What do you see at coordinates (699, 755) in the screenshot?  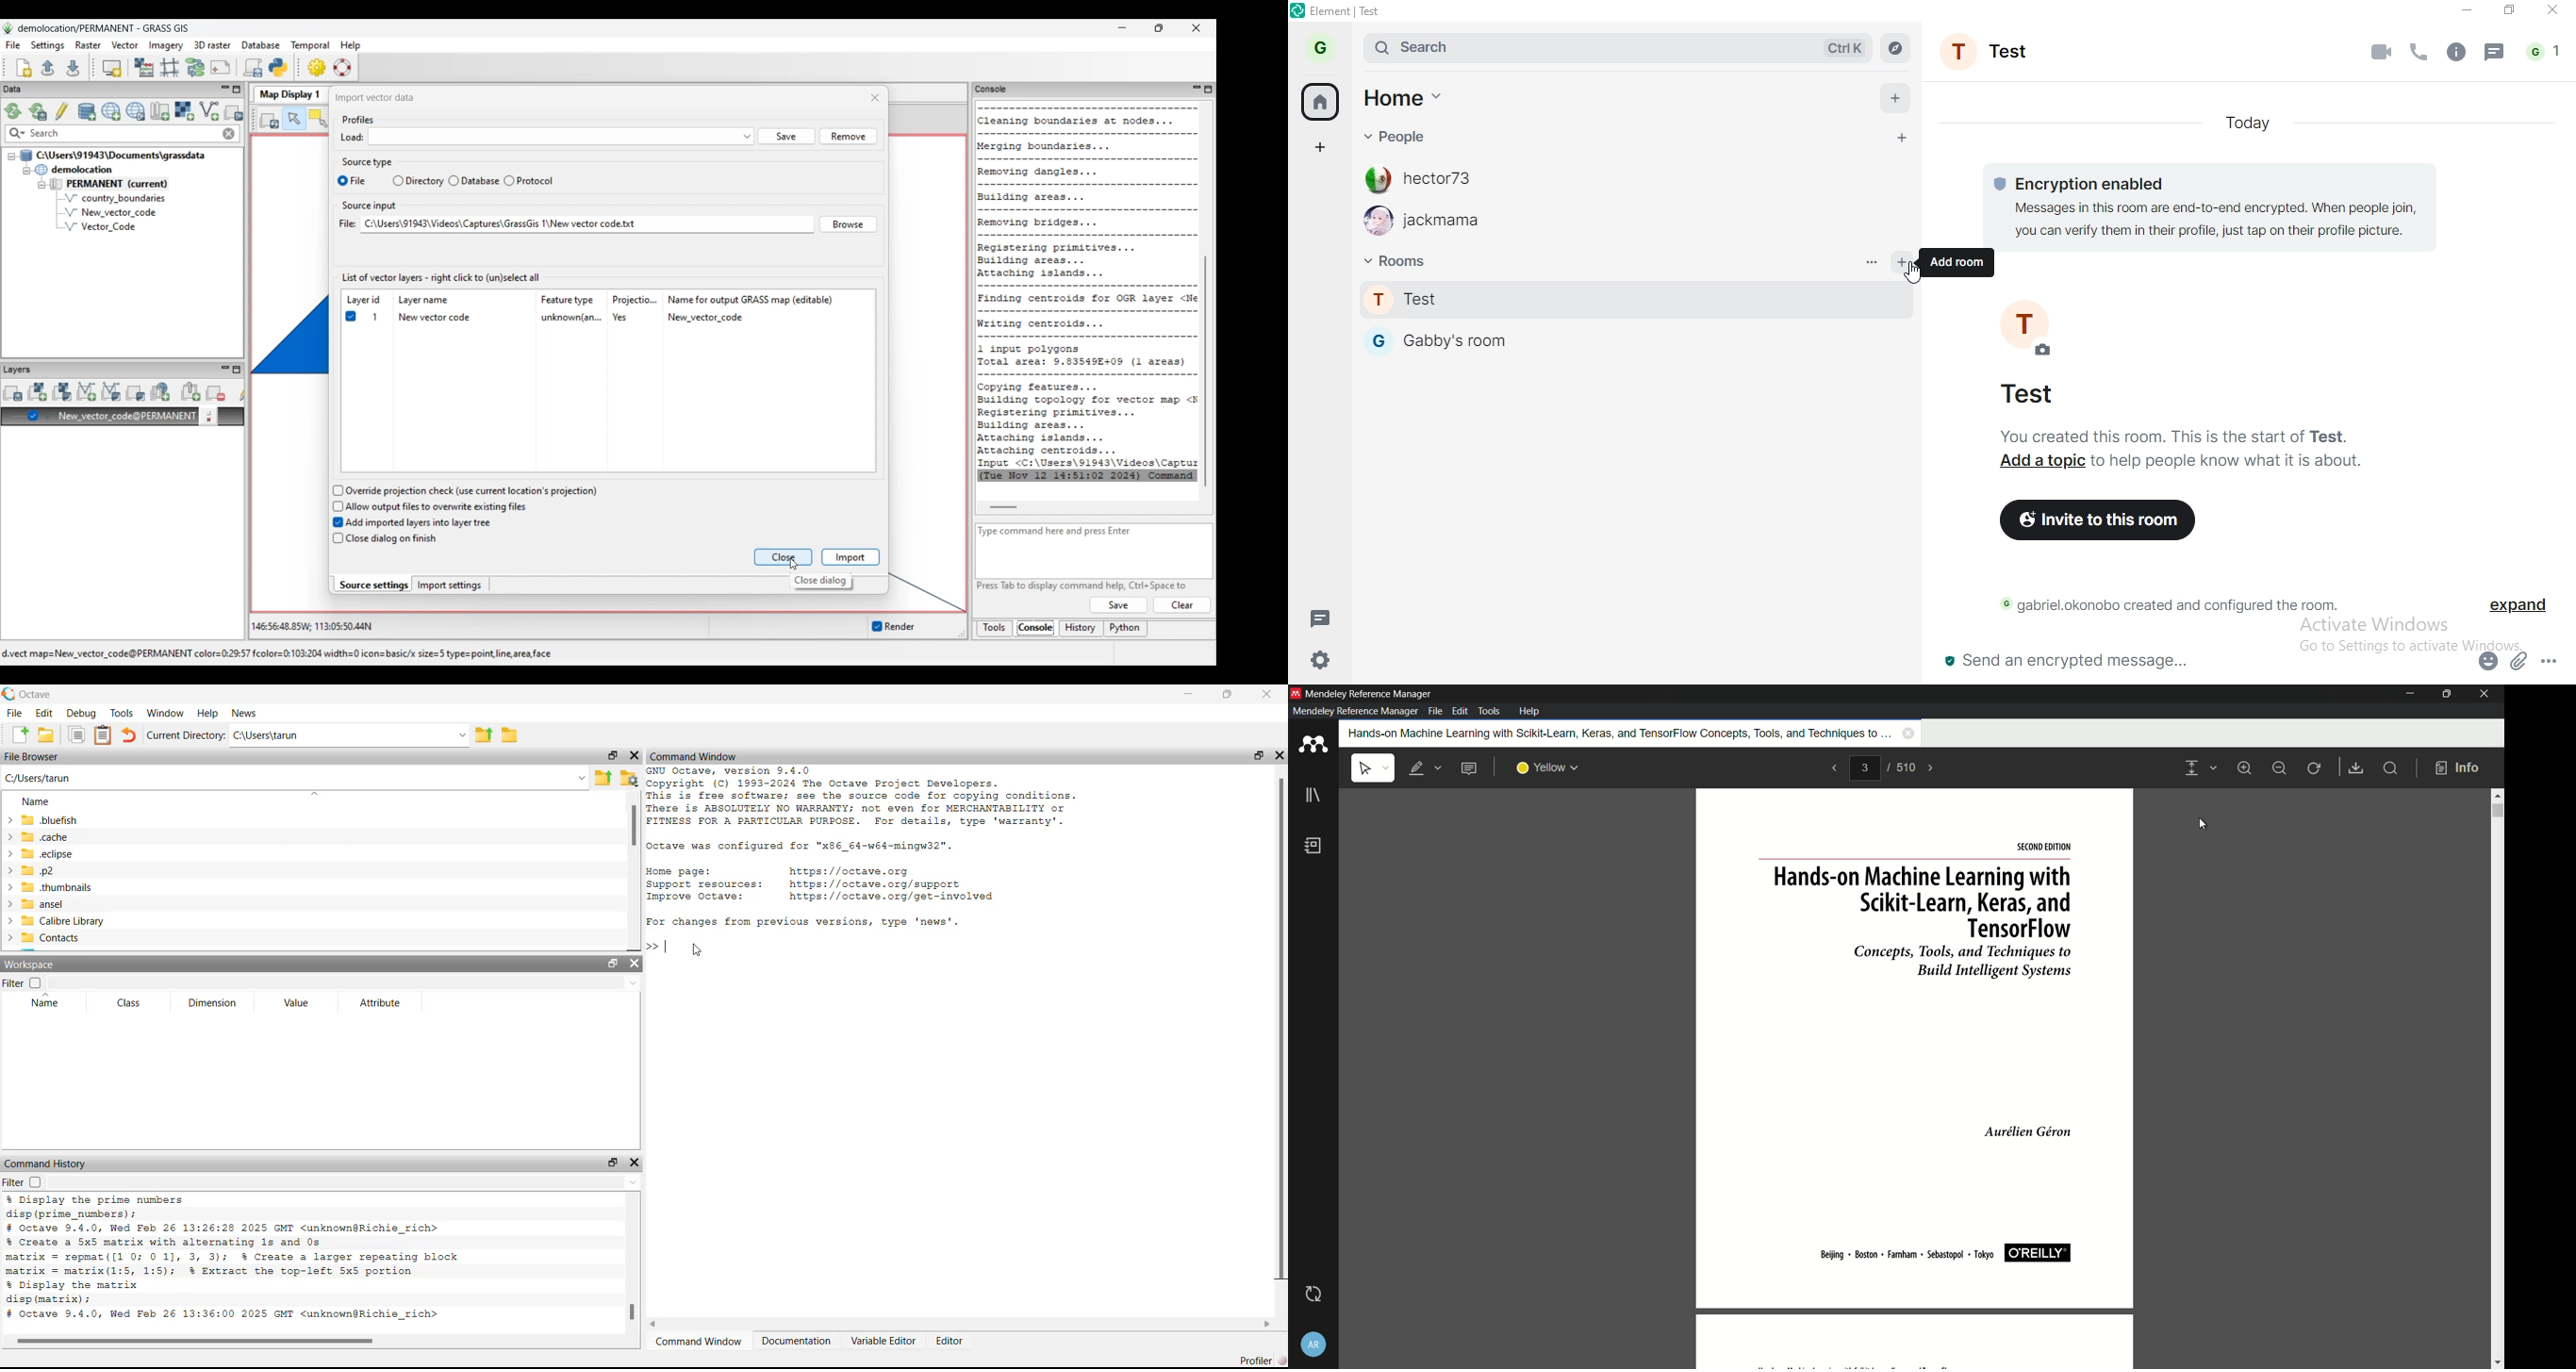 I see `command window` at bounding box center [699, 755].